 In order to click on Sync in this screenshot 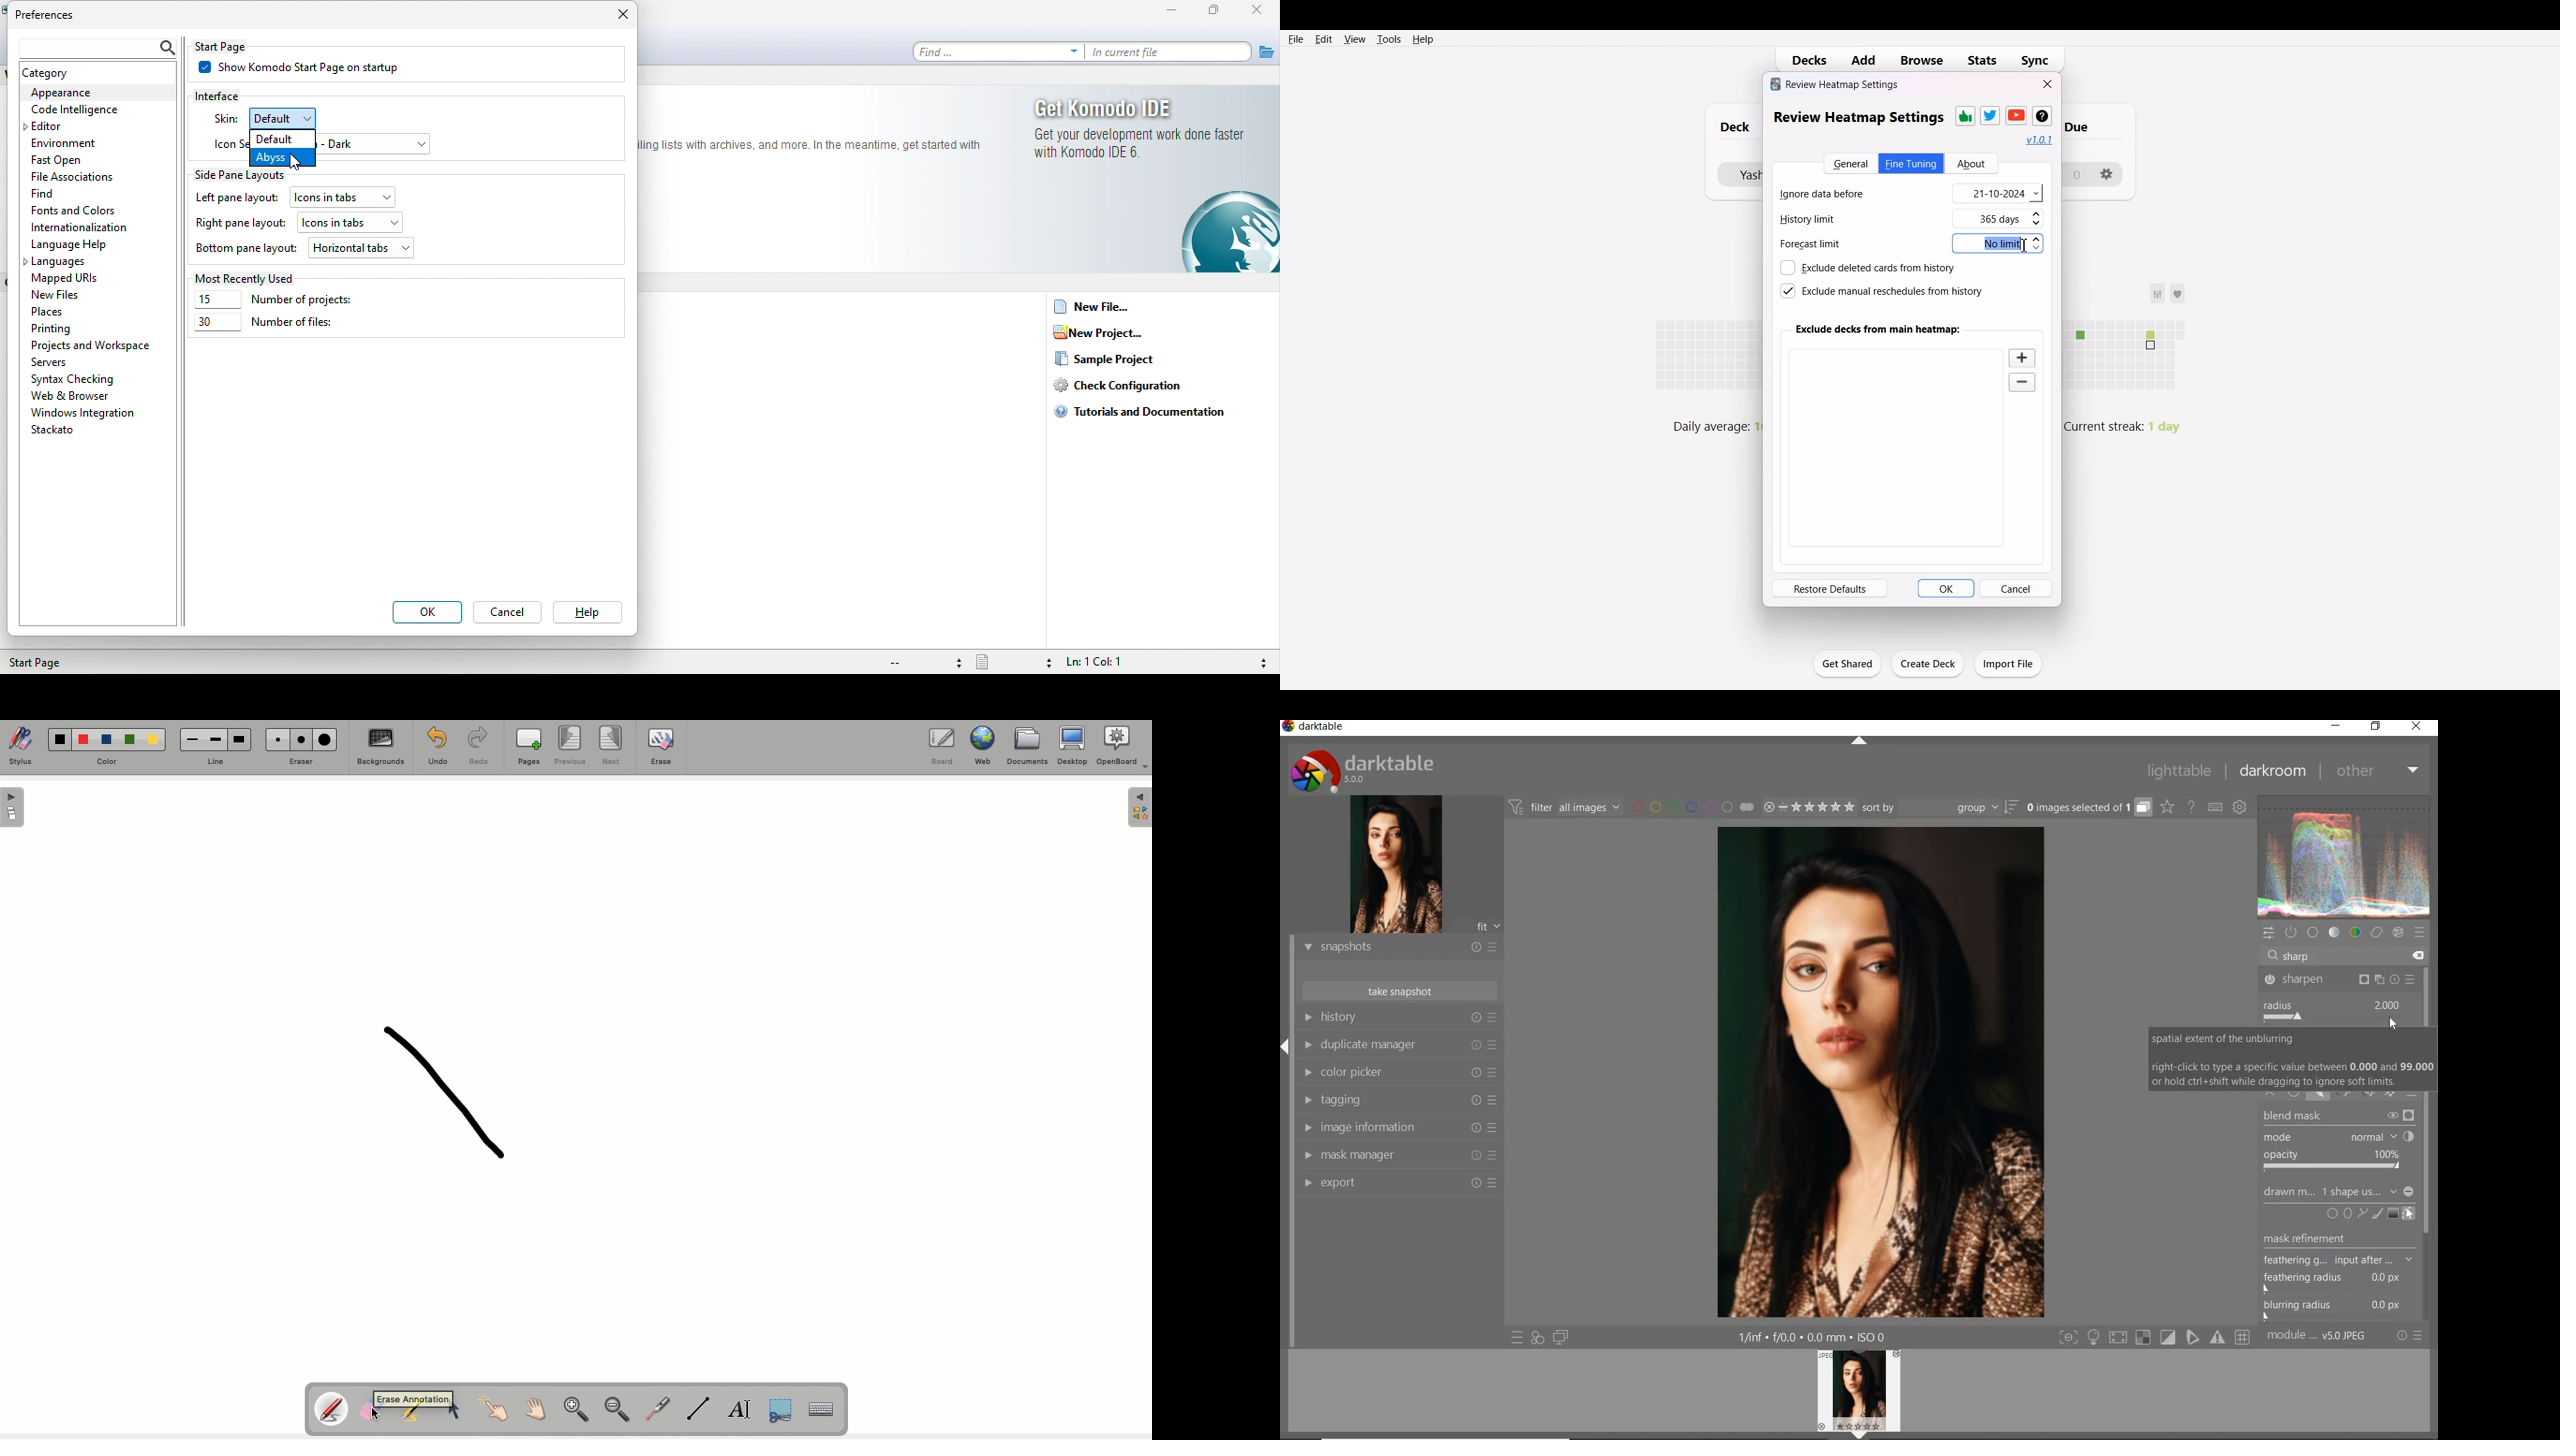, I will do `click(2042, 58)`.